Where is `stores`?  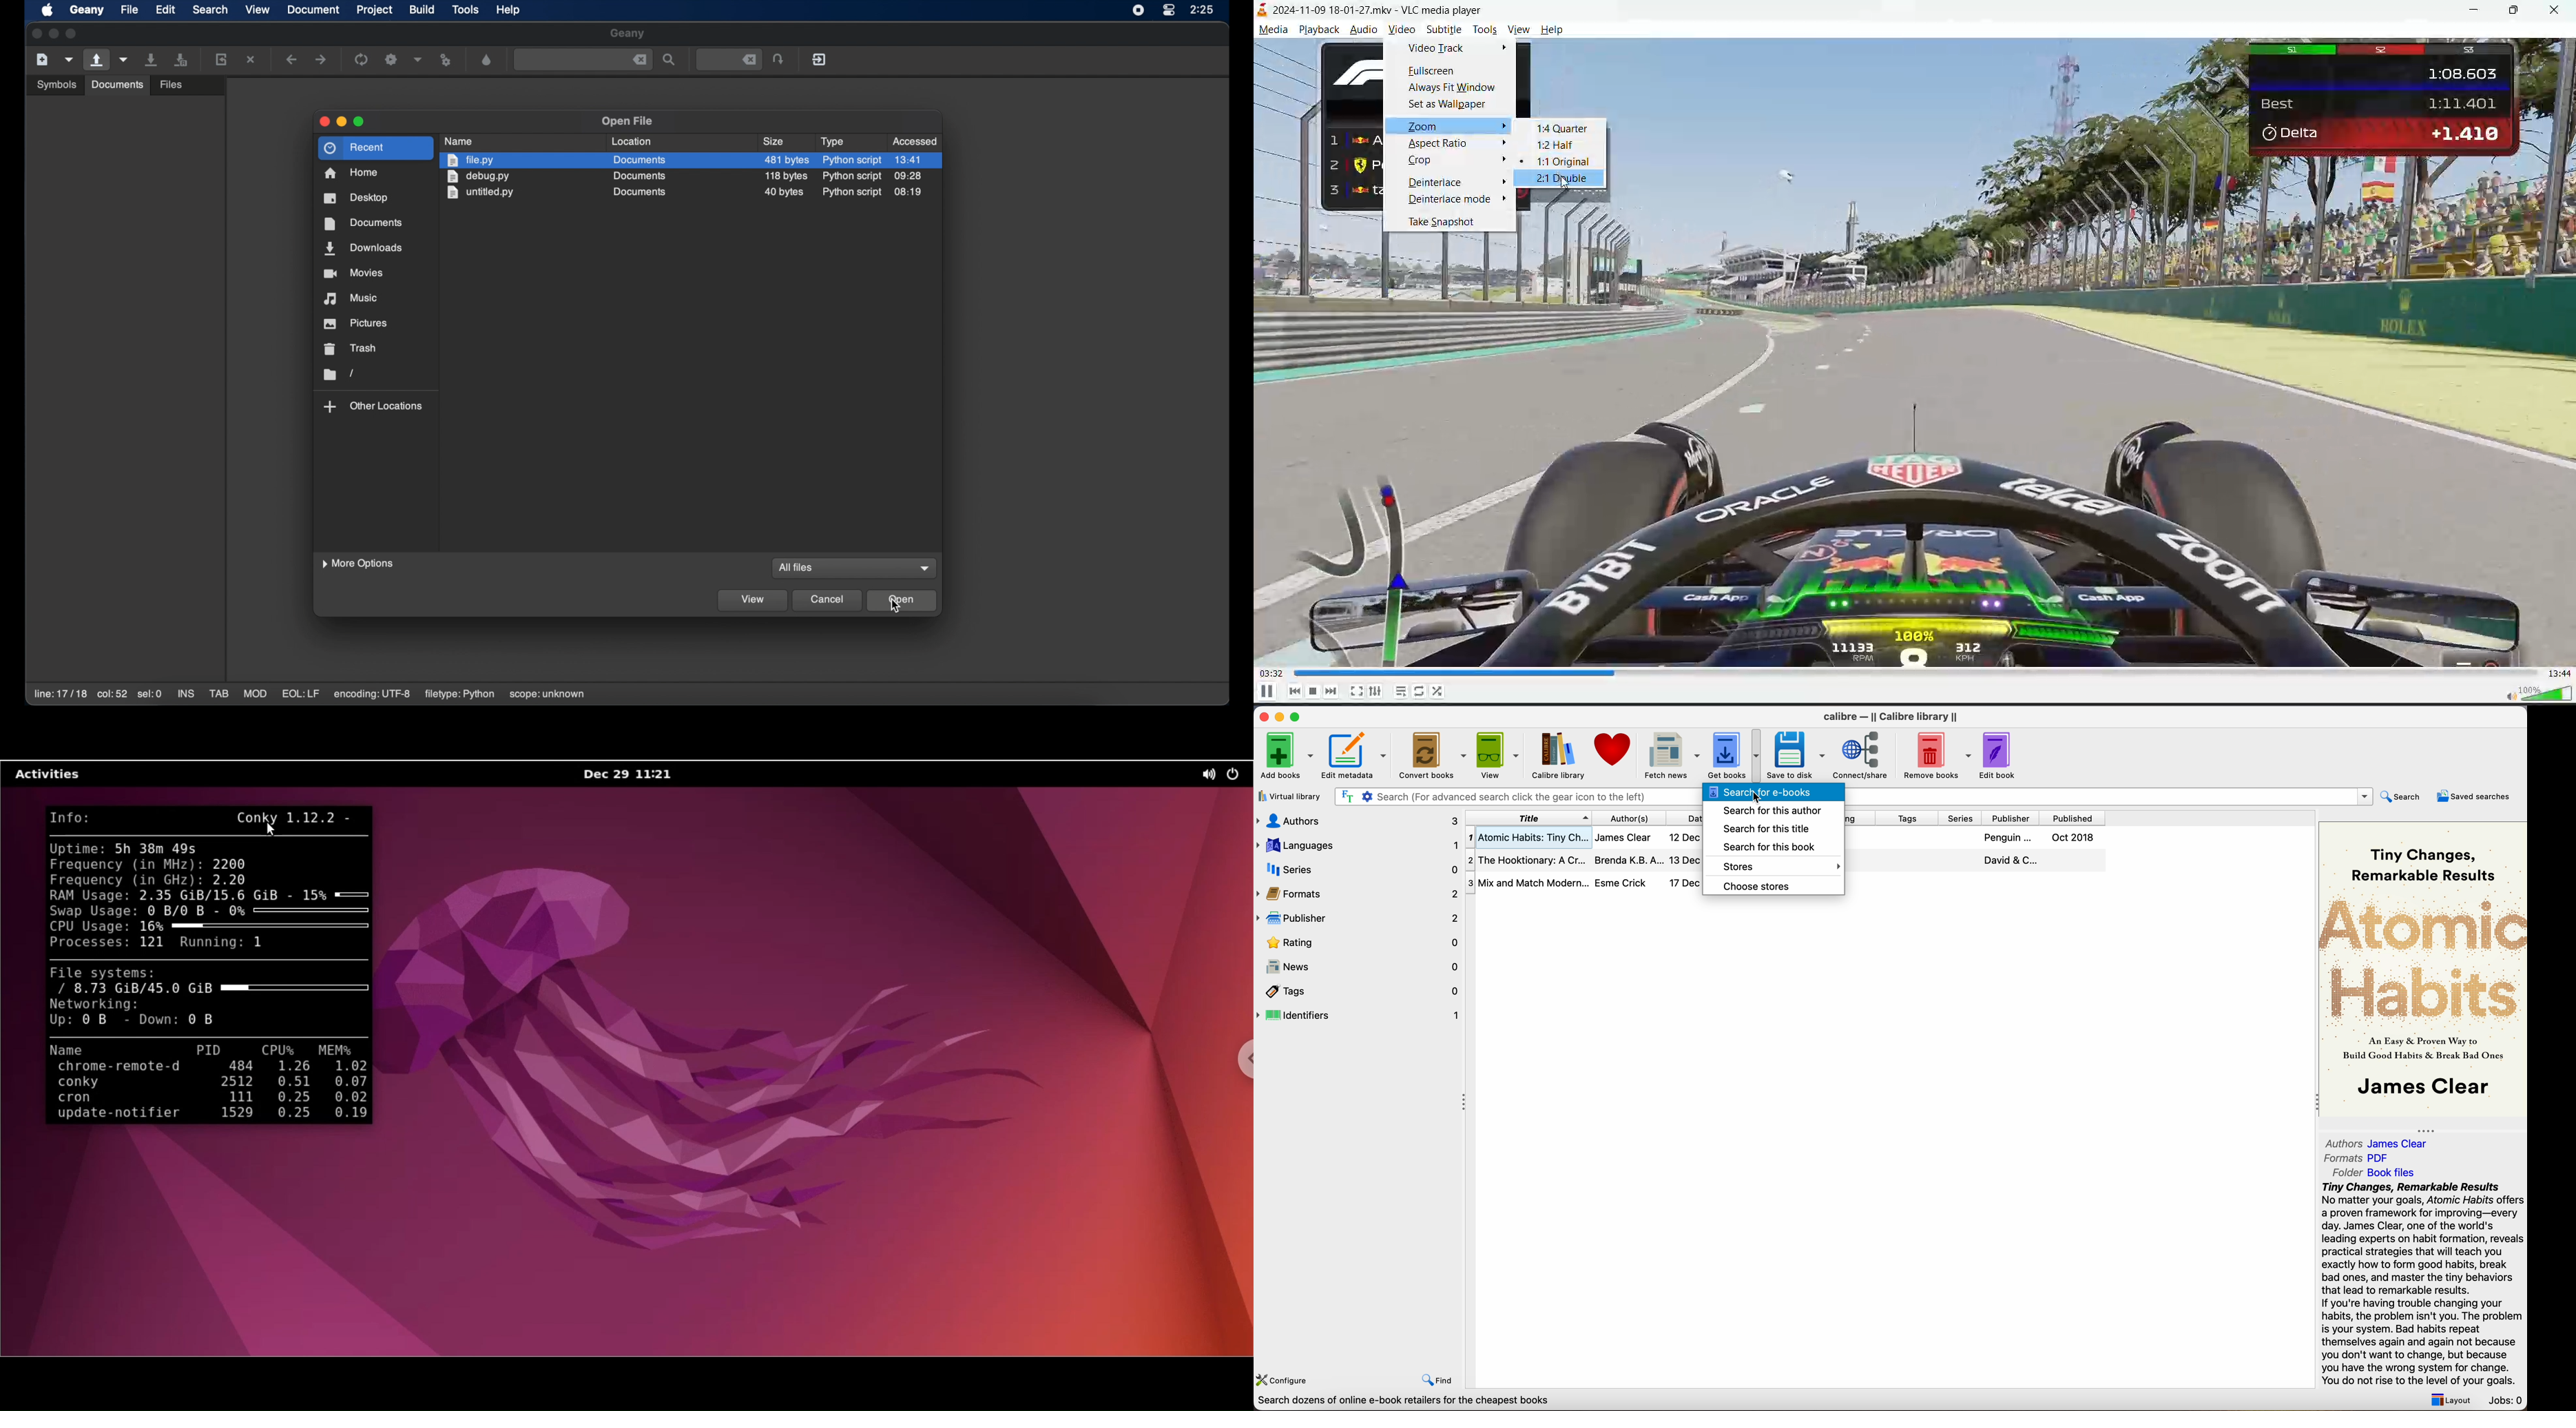
stores is located at coordinates (1773, 866).